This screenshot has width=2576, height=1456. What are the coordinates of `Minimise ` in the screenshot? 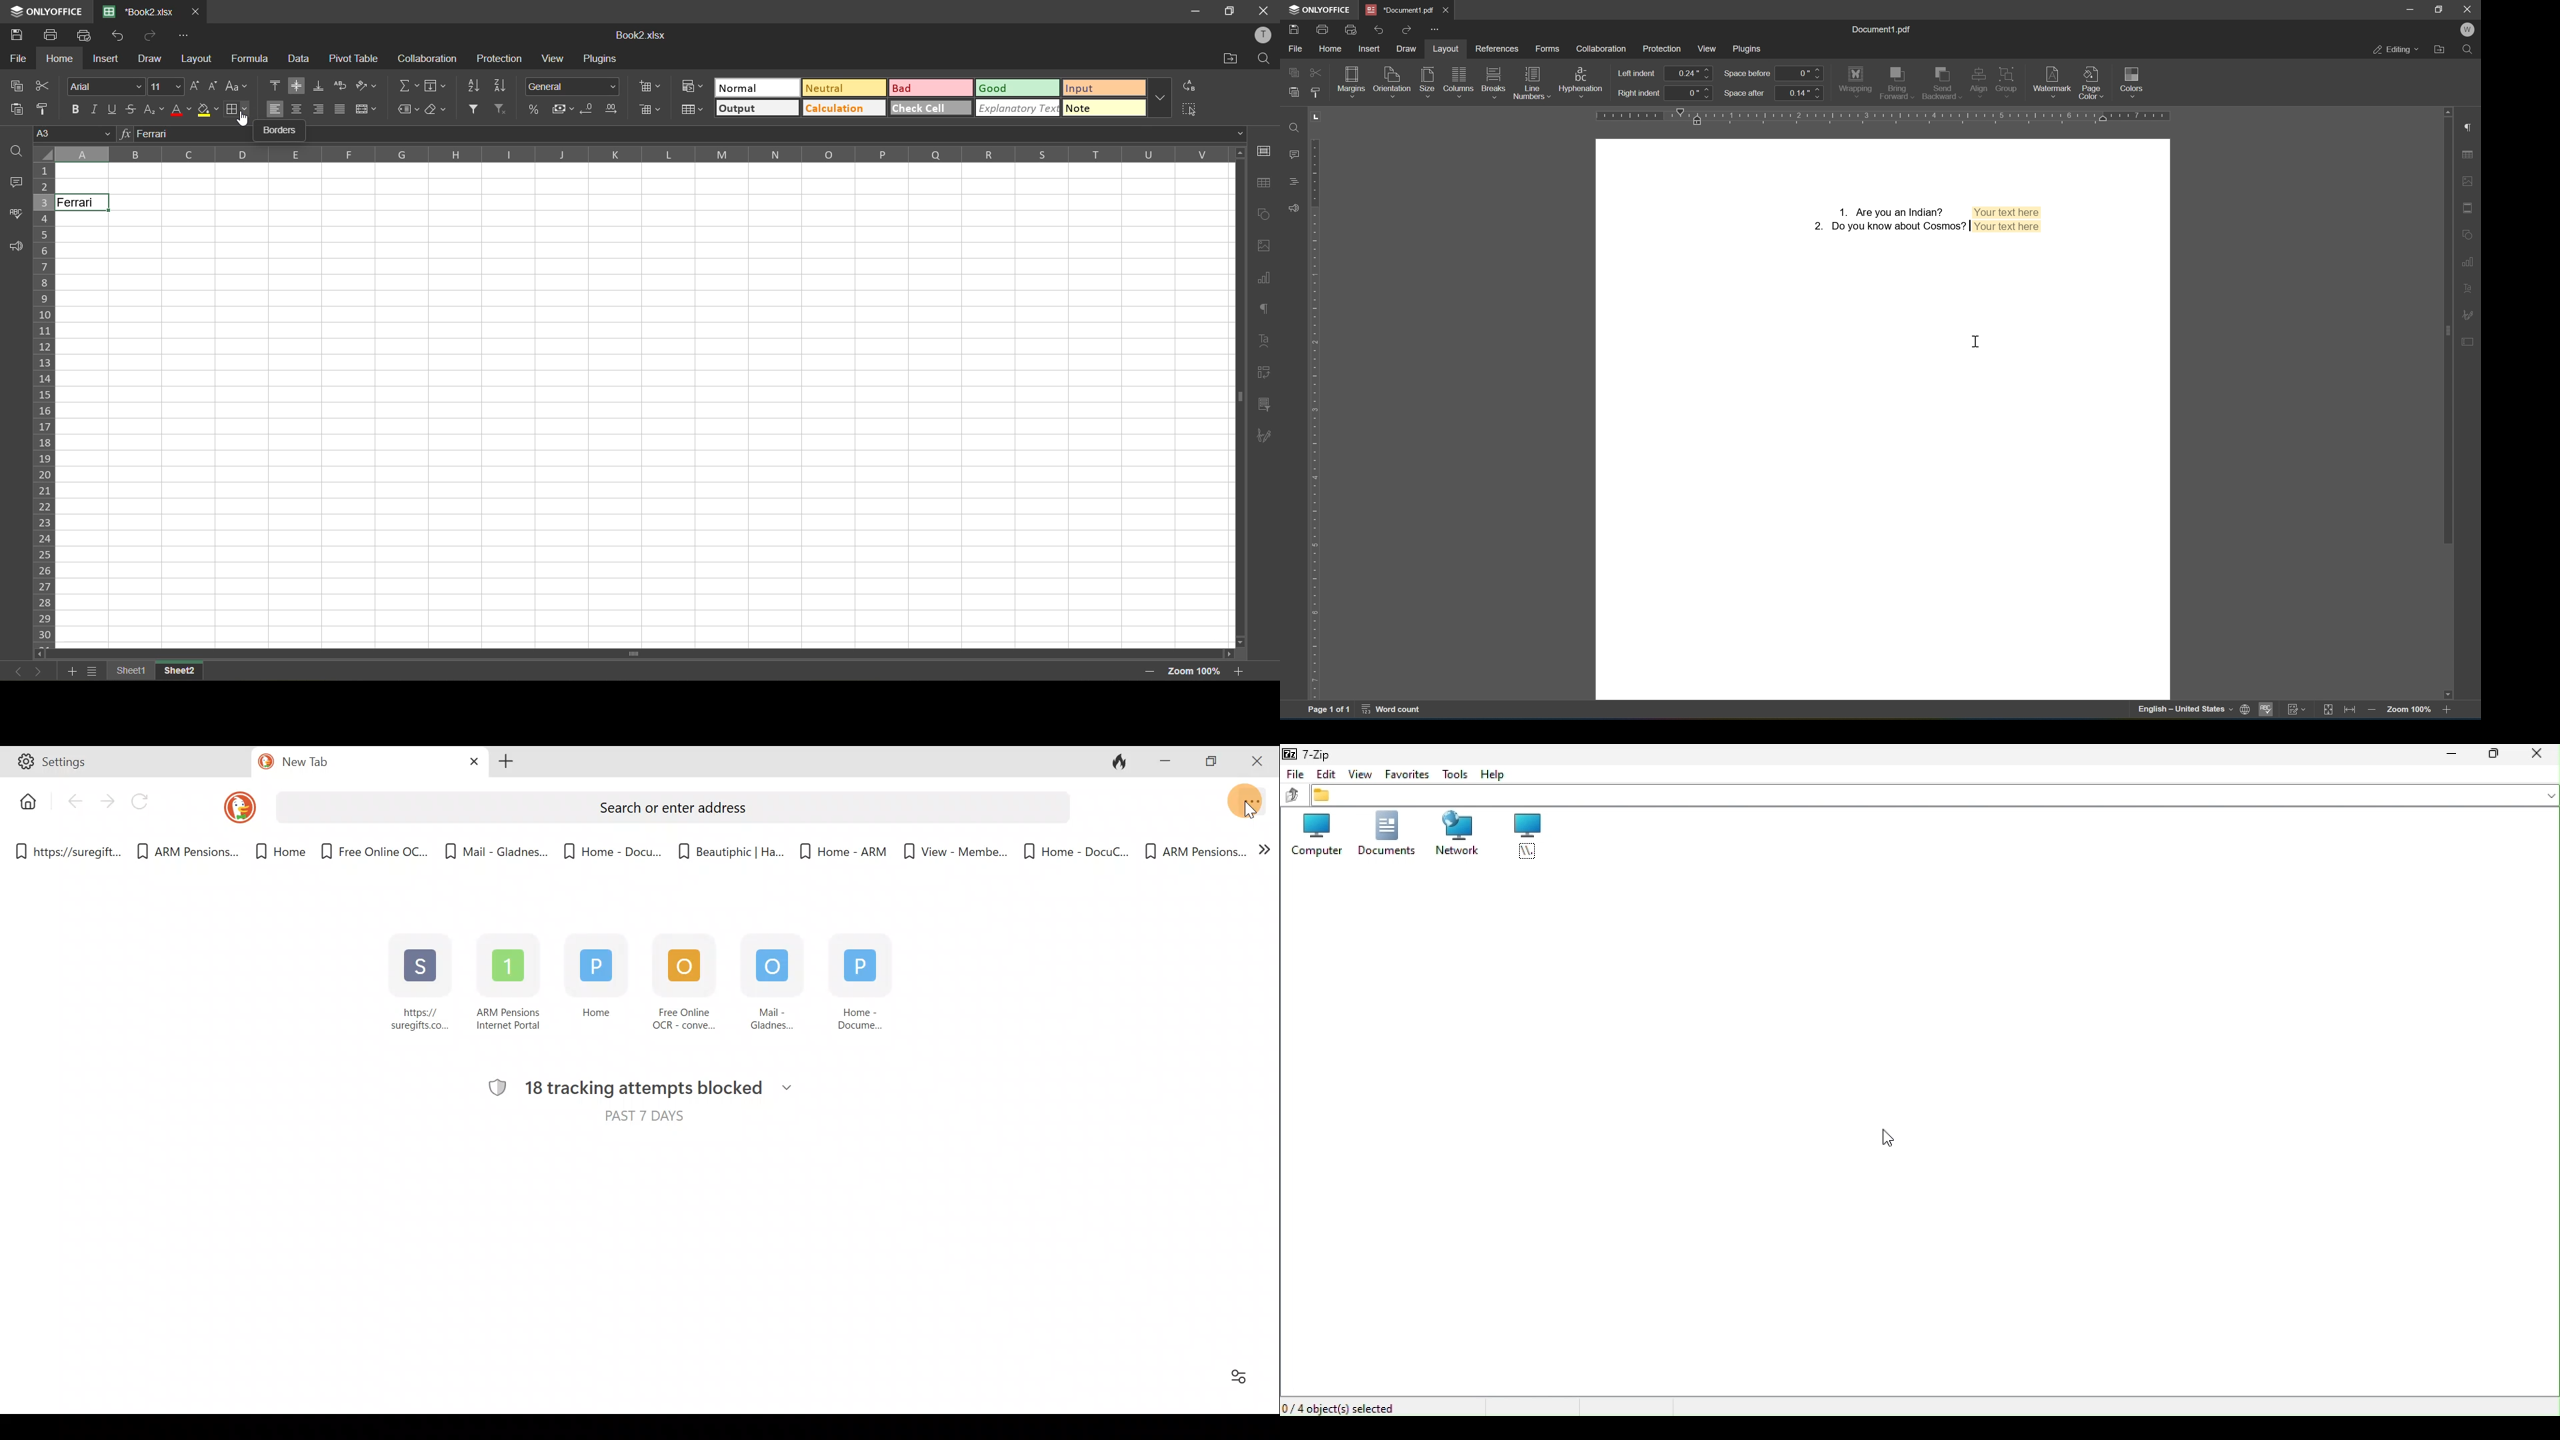 It's located at (2451, 755).